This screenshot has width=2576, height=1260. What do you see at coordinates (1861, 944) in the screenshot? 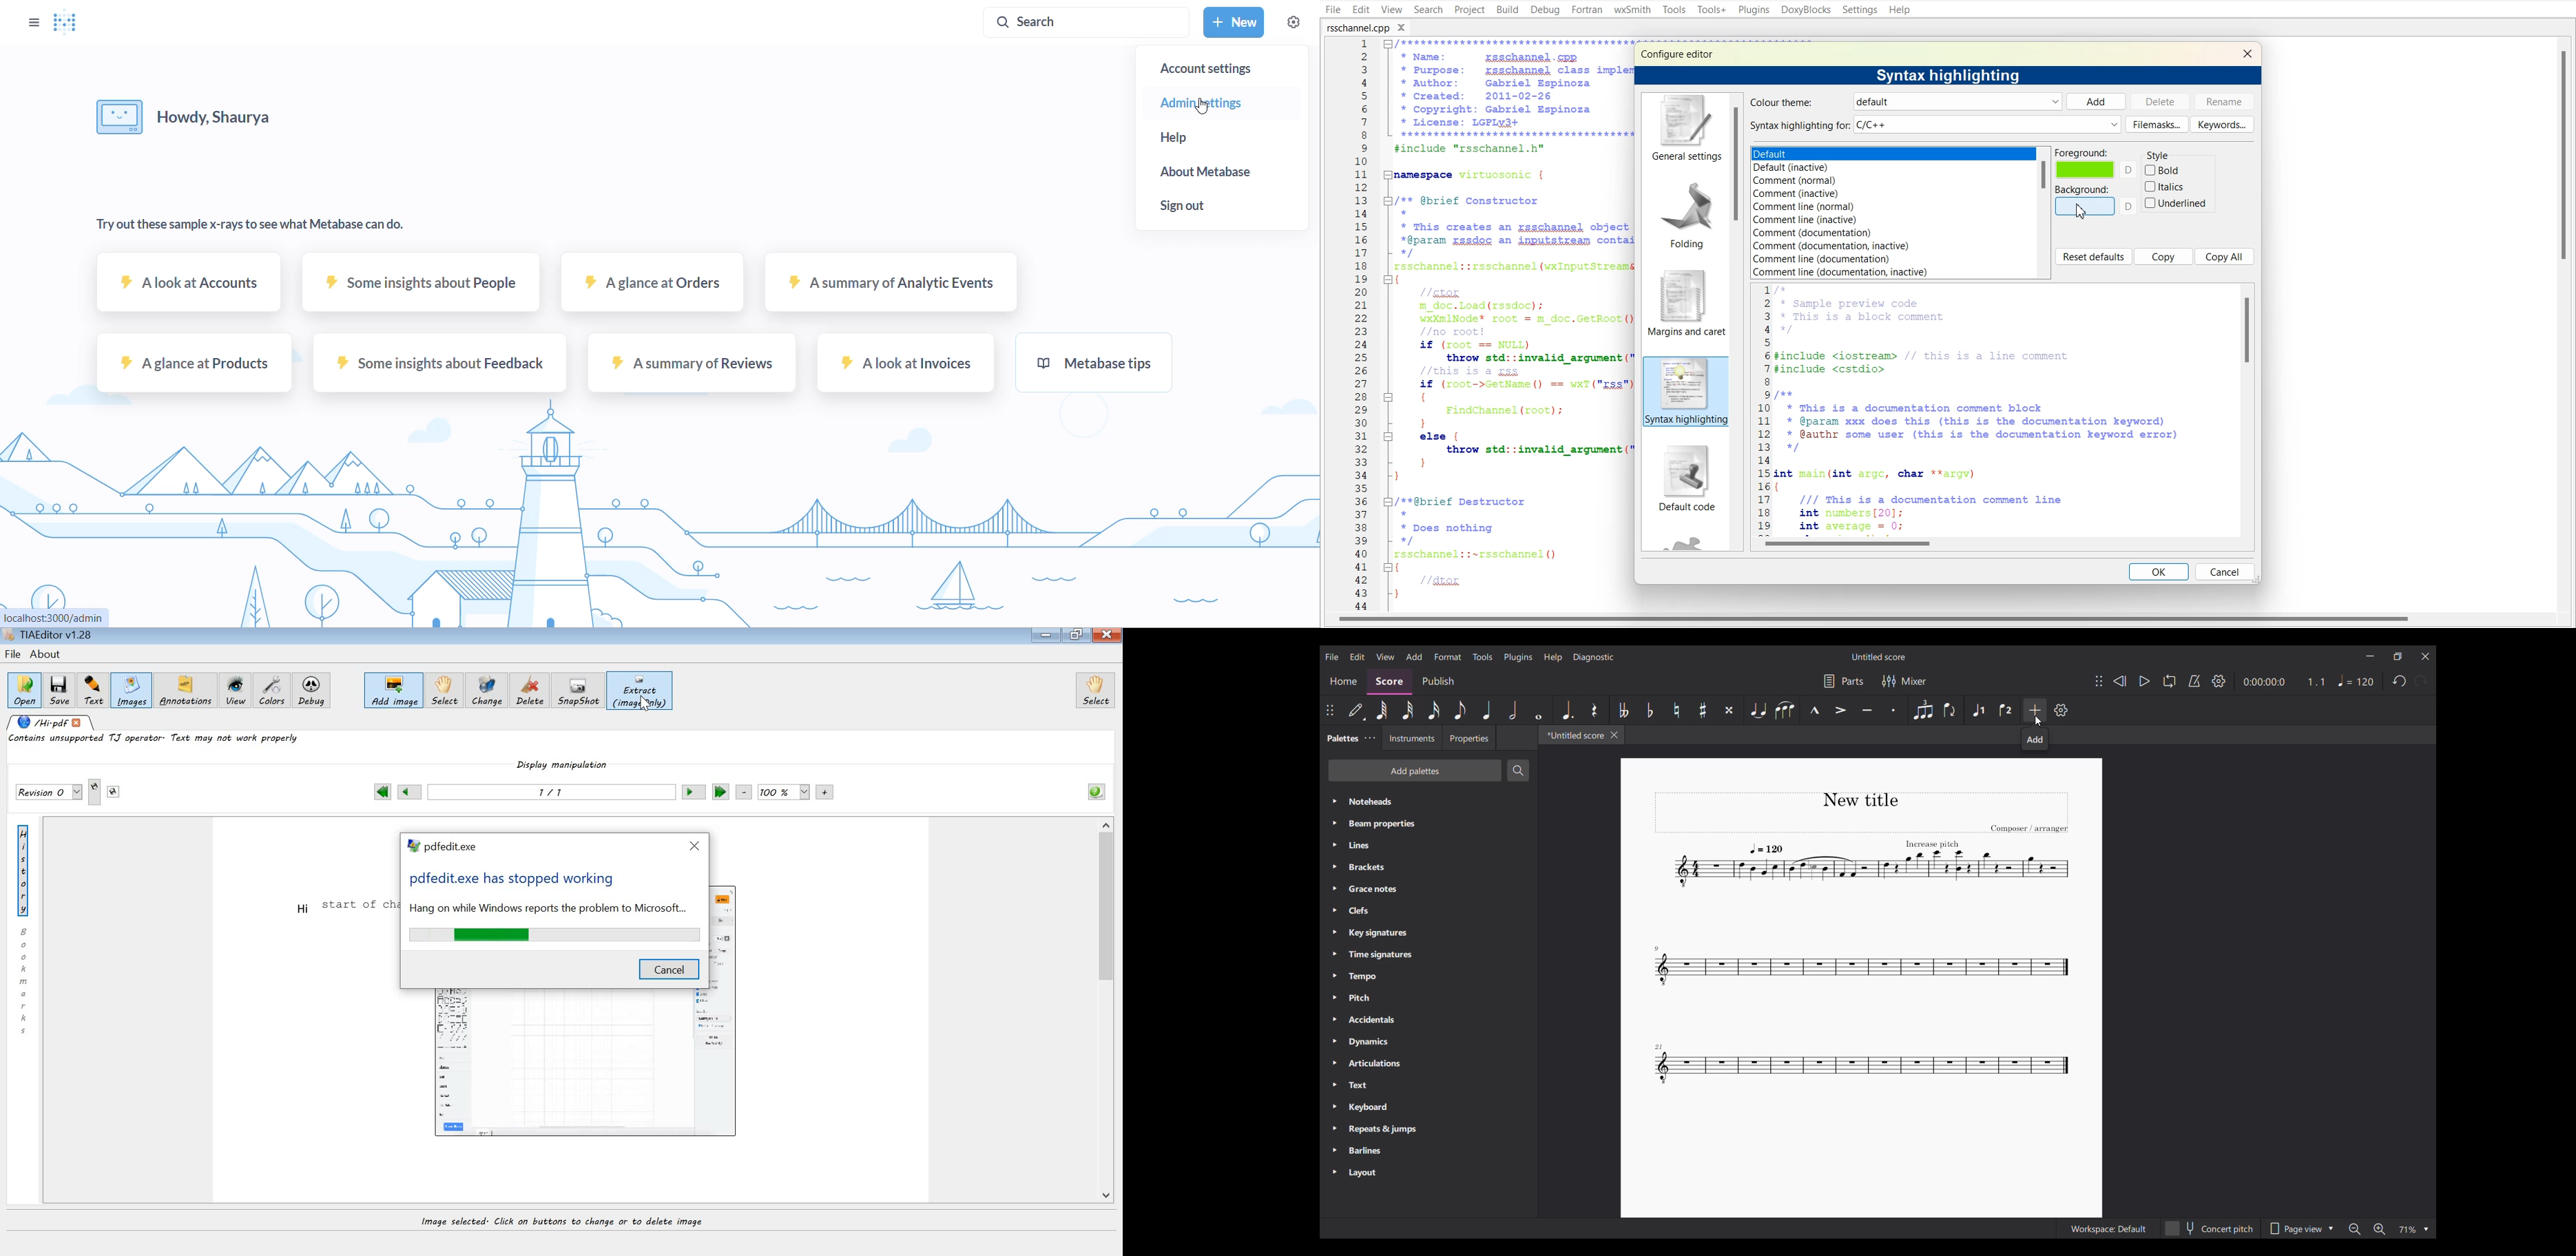
I see `Current score` at bounding box center [1861, 944].